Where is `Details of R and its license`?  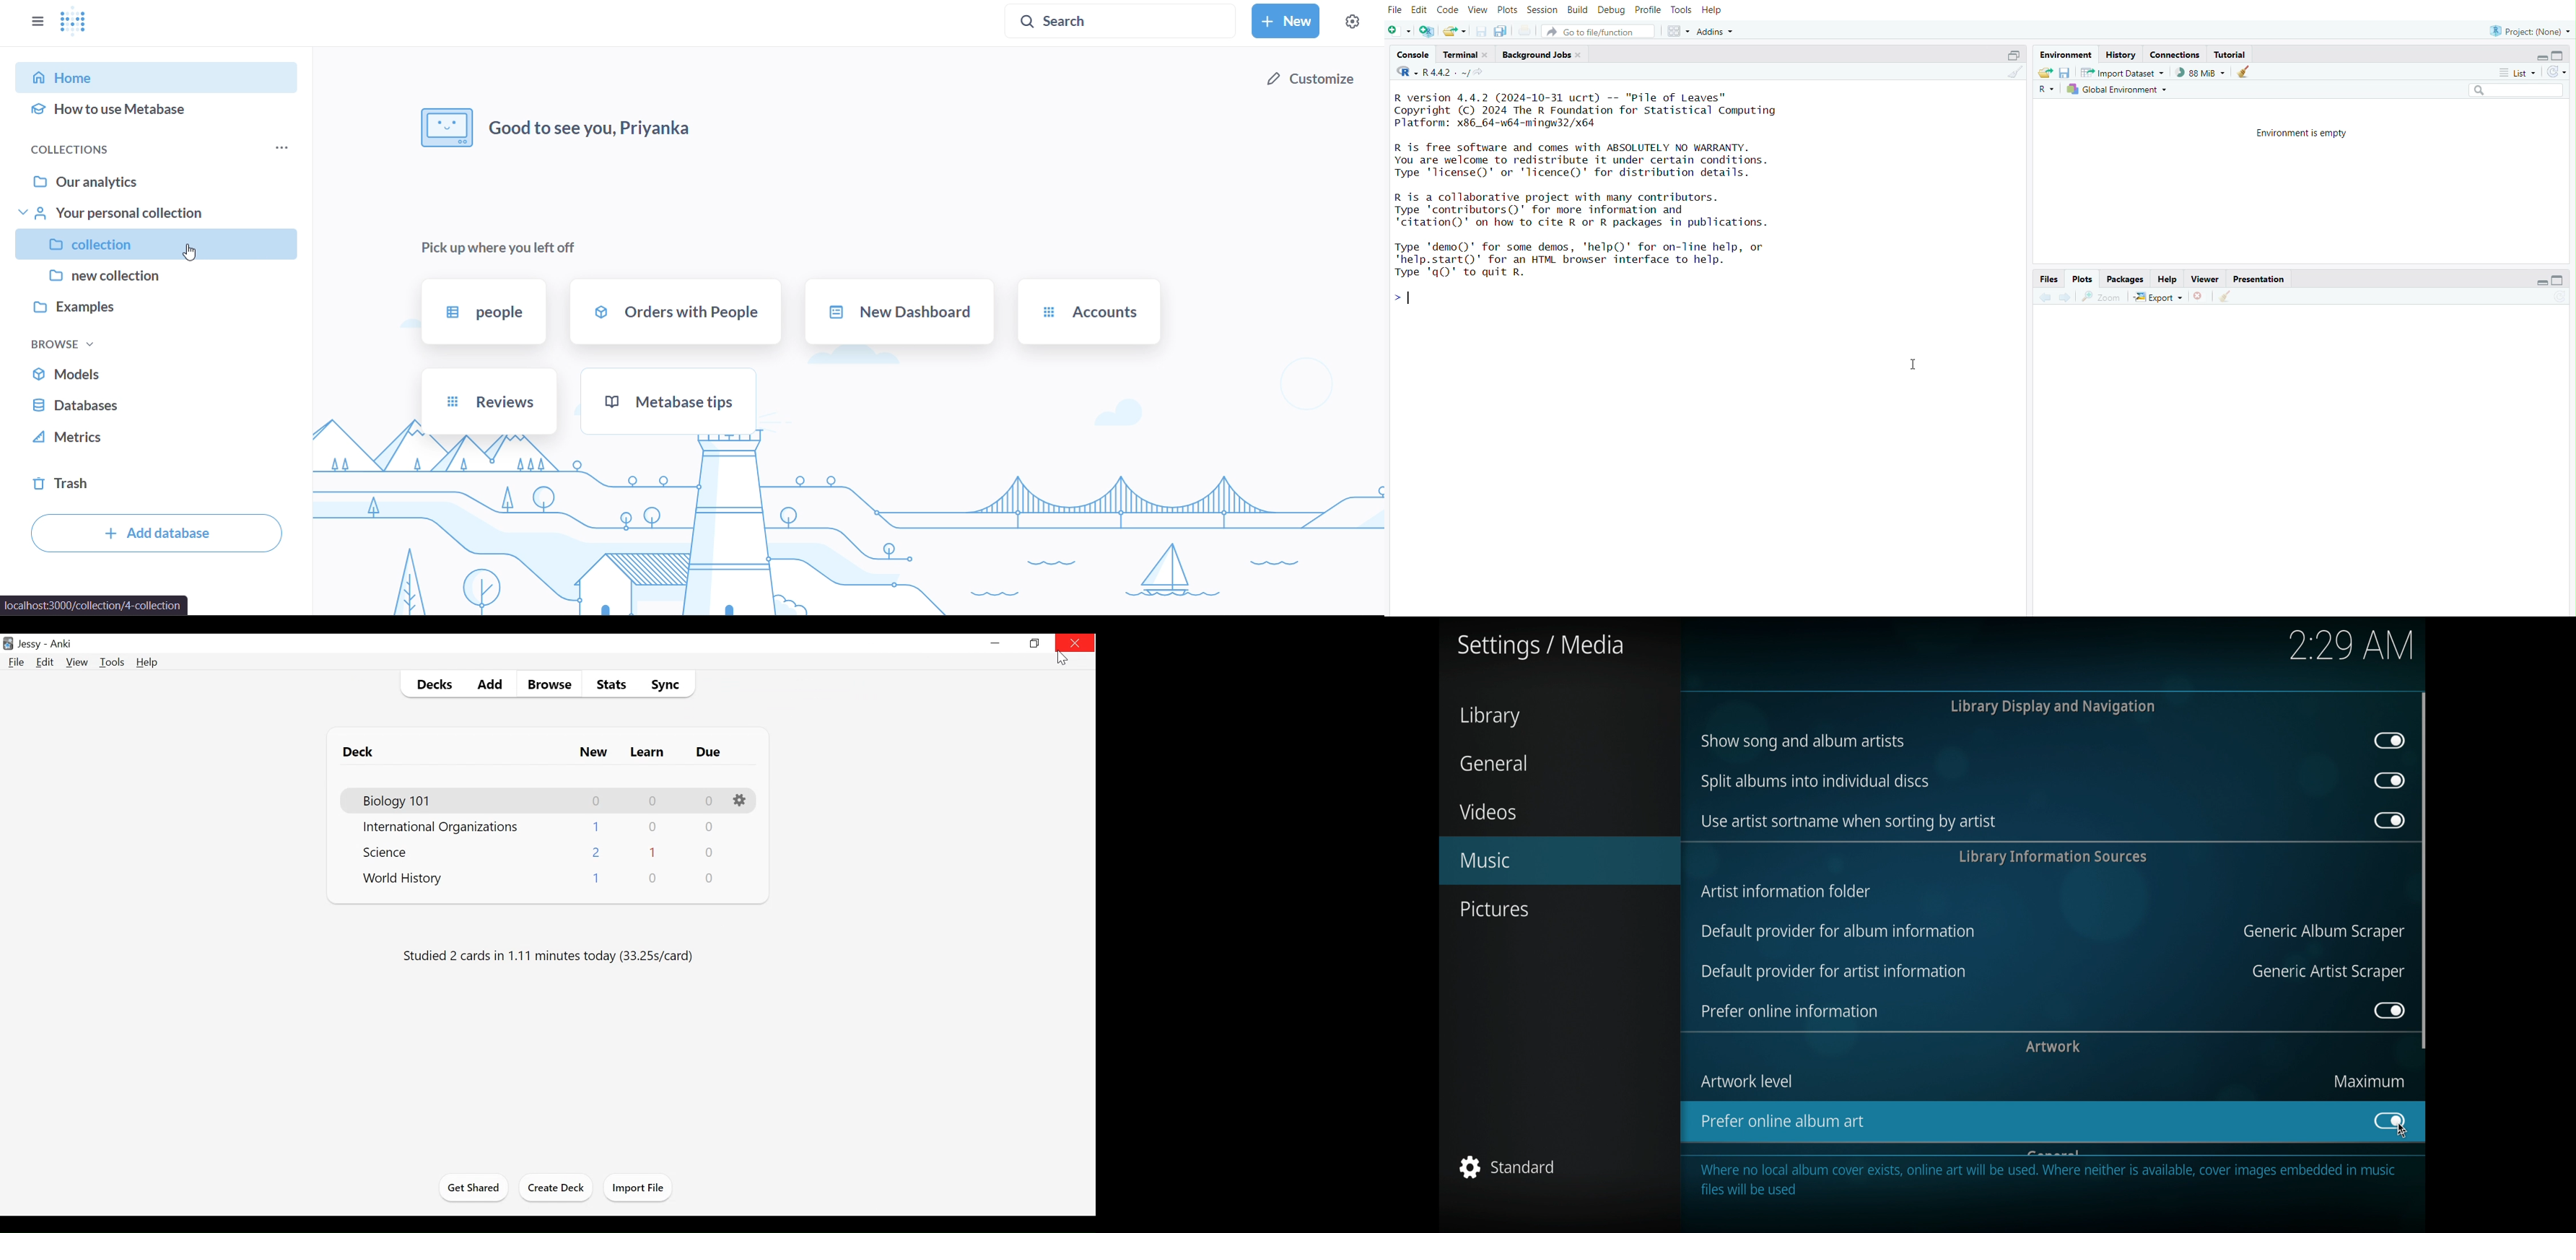
Details of R and its license is located at coordinates (1612, 160).